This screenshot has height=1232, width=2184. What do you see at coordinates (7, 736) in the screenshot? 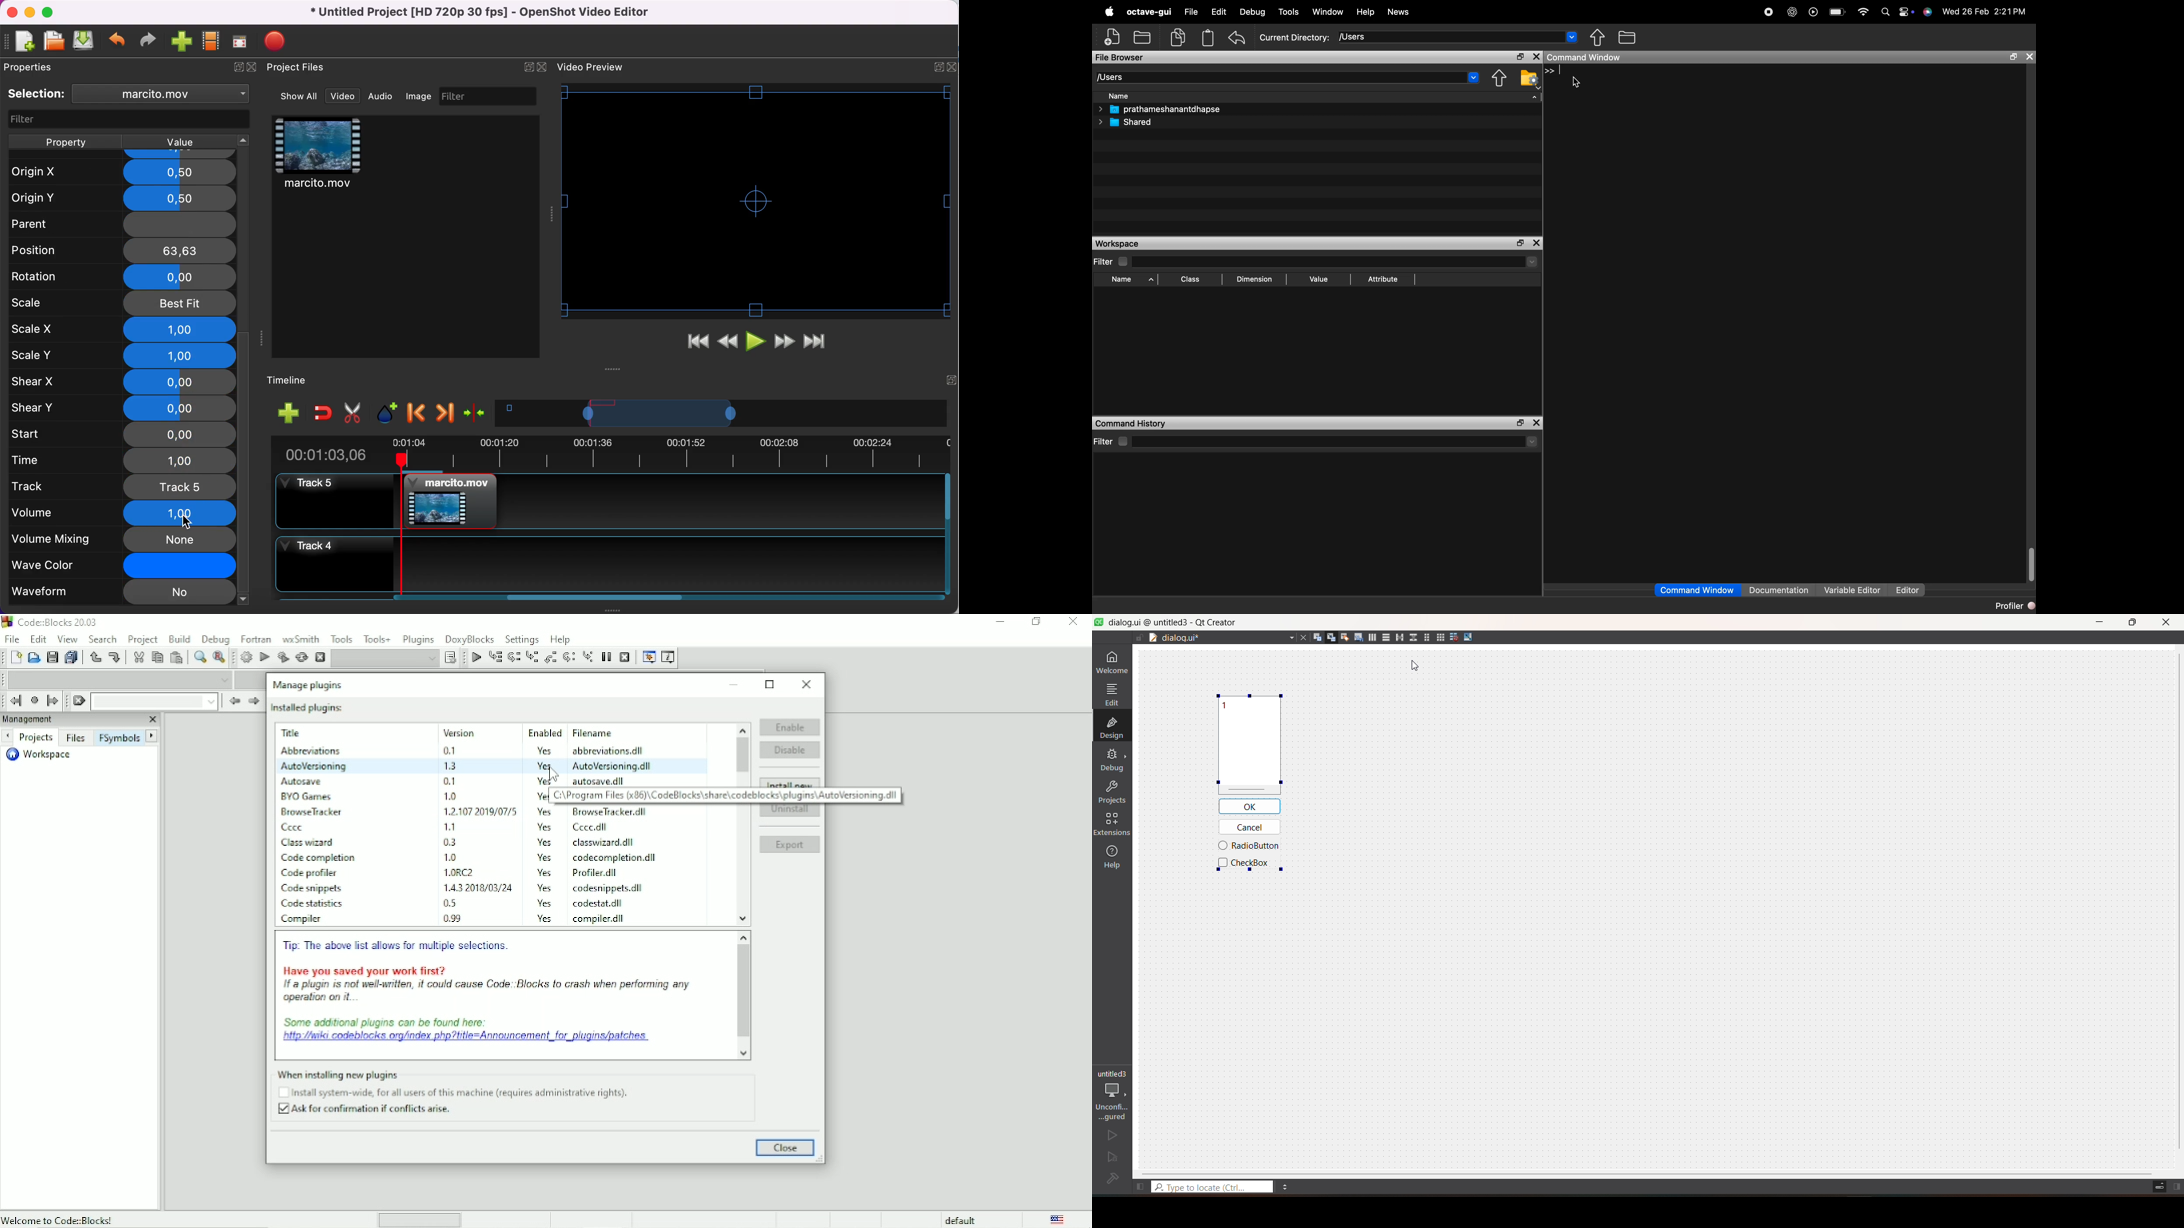
I see `Next` at bounding box center [7, 736].